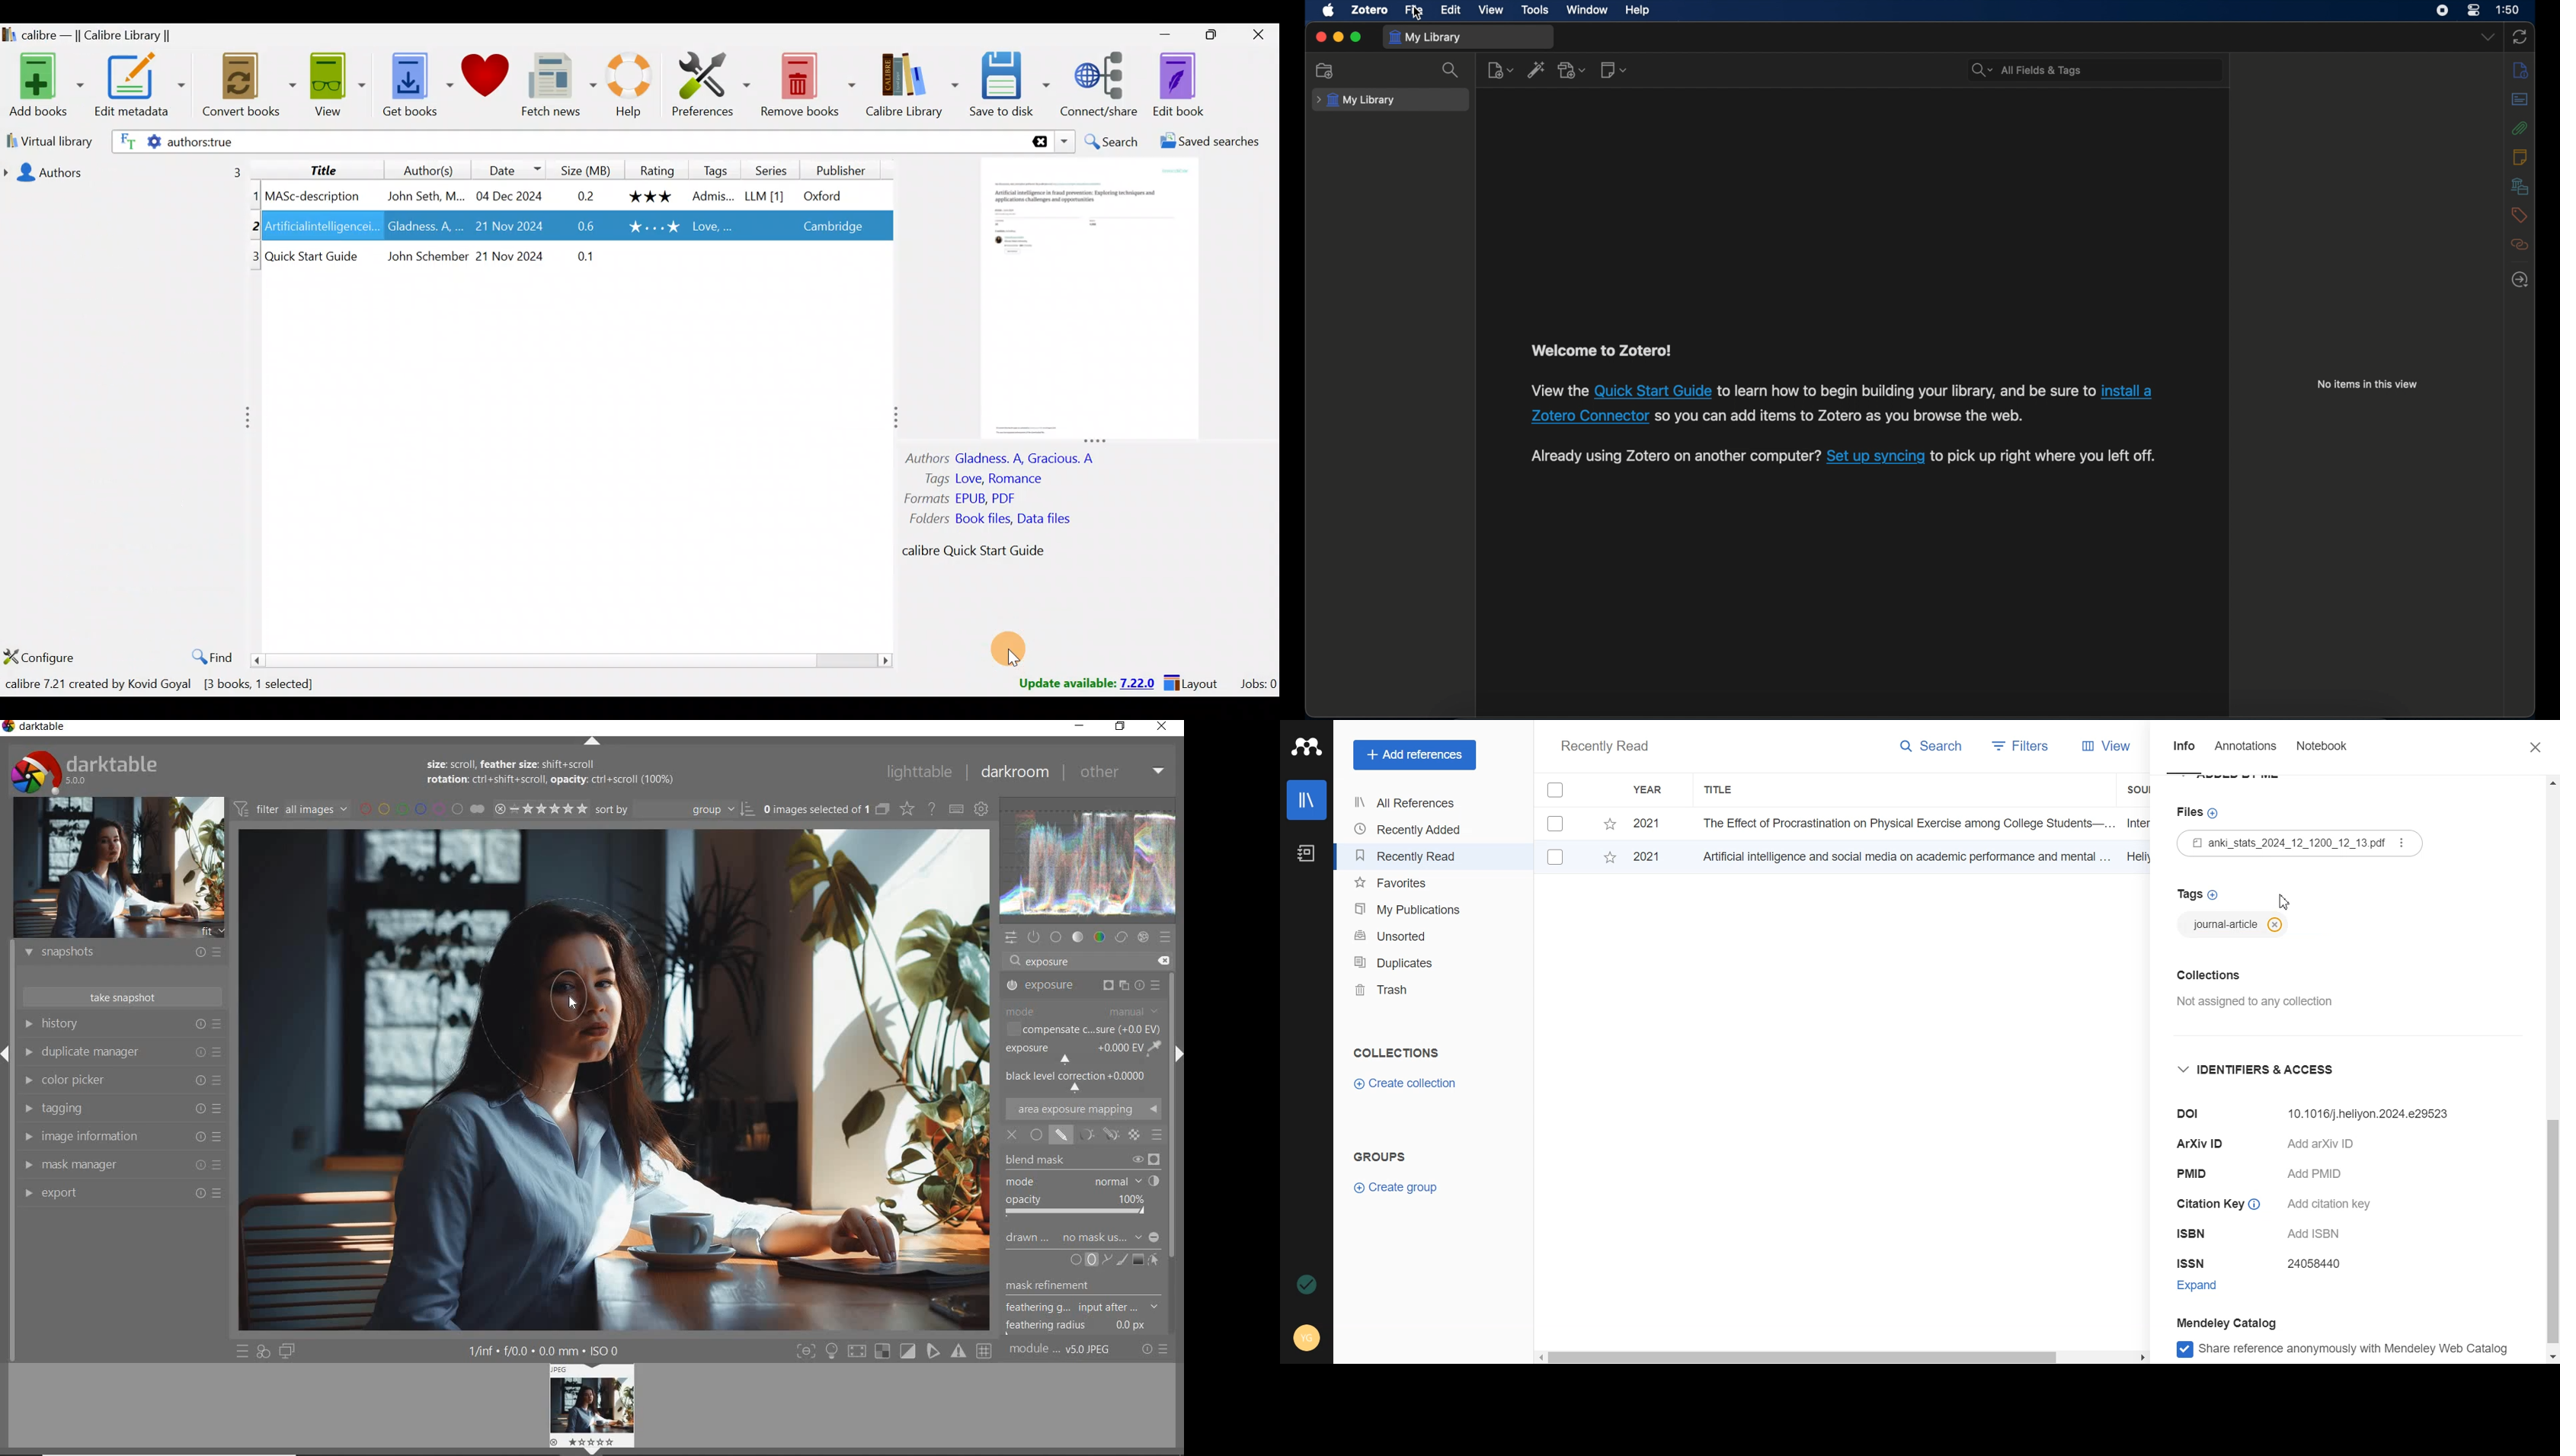  What do you see at coordinates (1407, 1084) in the screenshot?
I see `Create Collection` at bounding box center [1407, 1084].